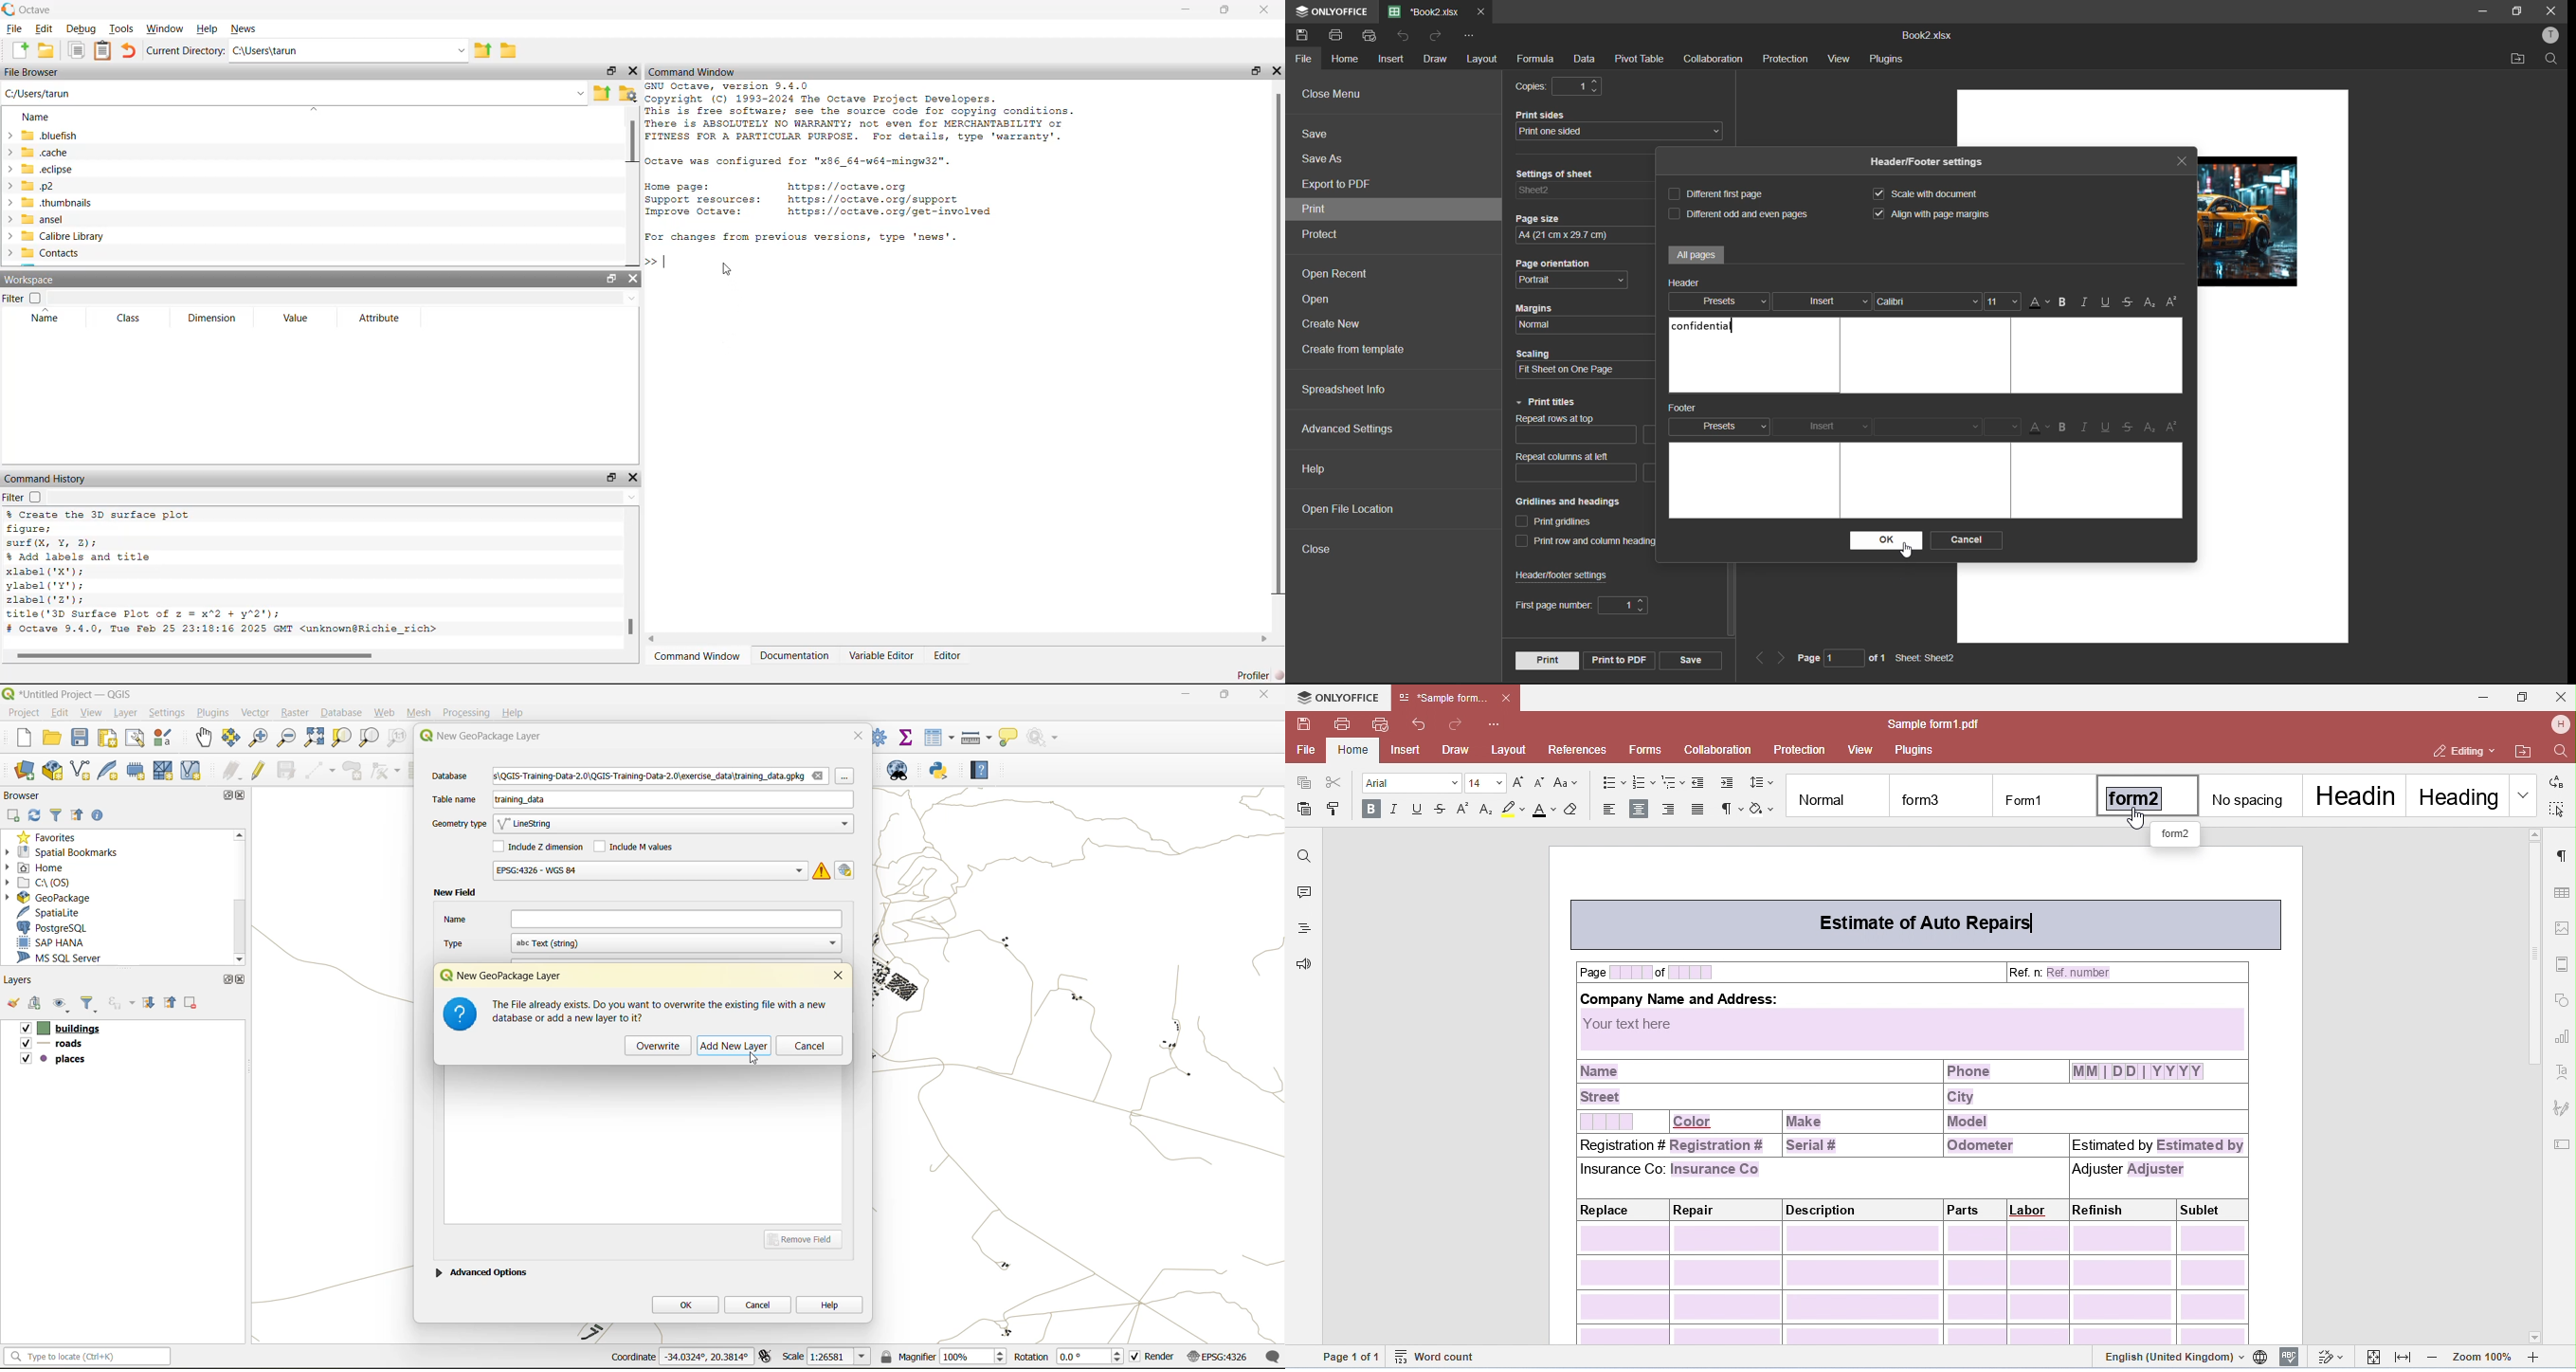 This screenshot has width=2576, height=1372. Describe the element at coordinates (350, 50) in the screenshot. I see `C:\Users\tarun ` at that location.